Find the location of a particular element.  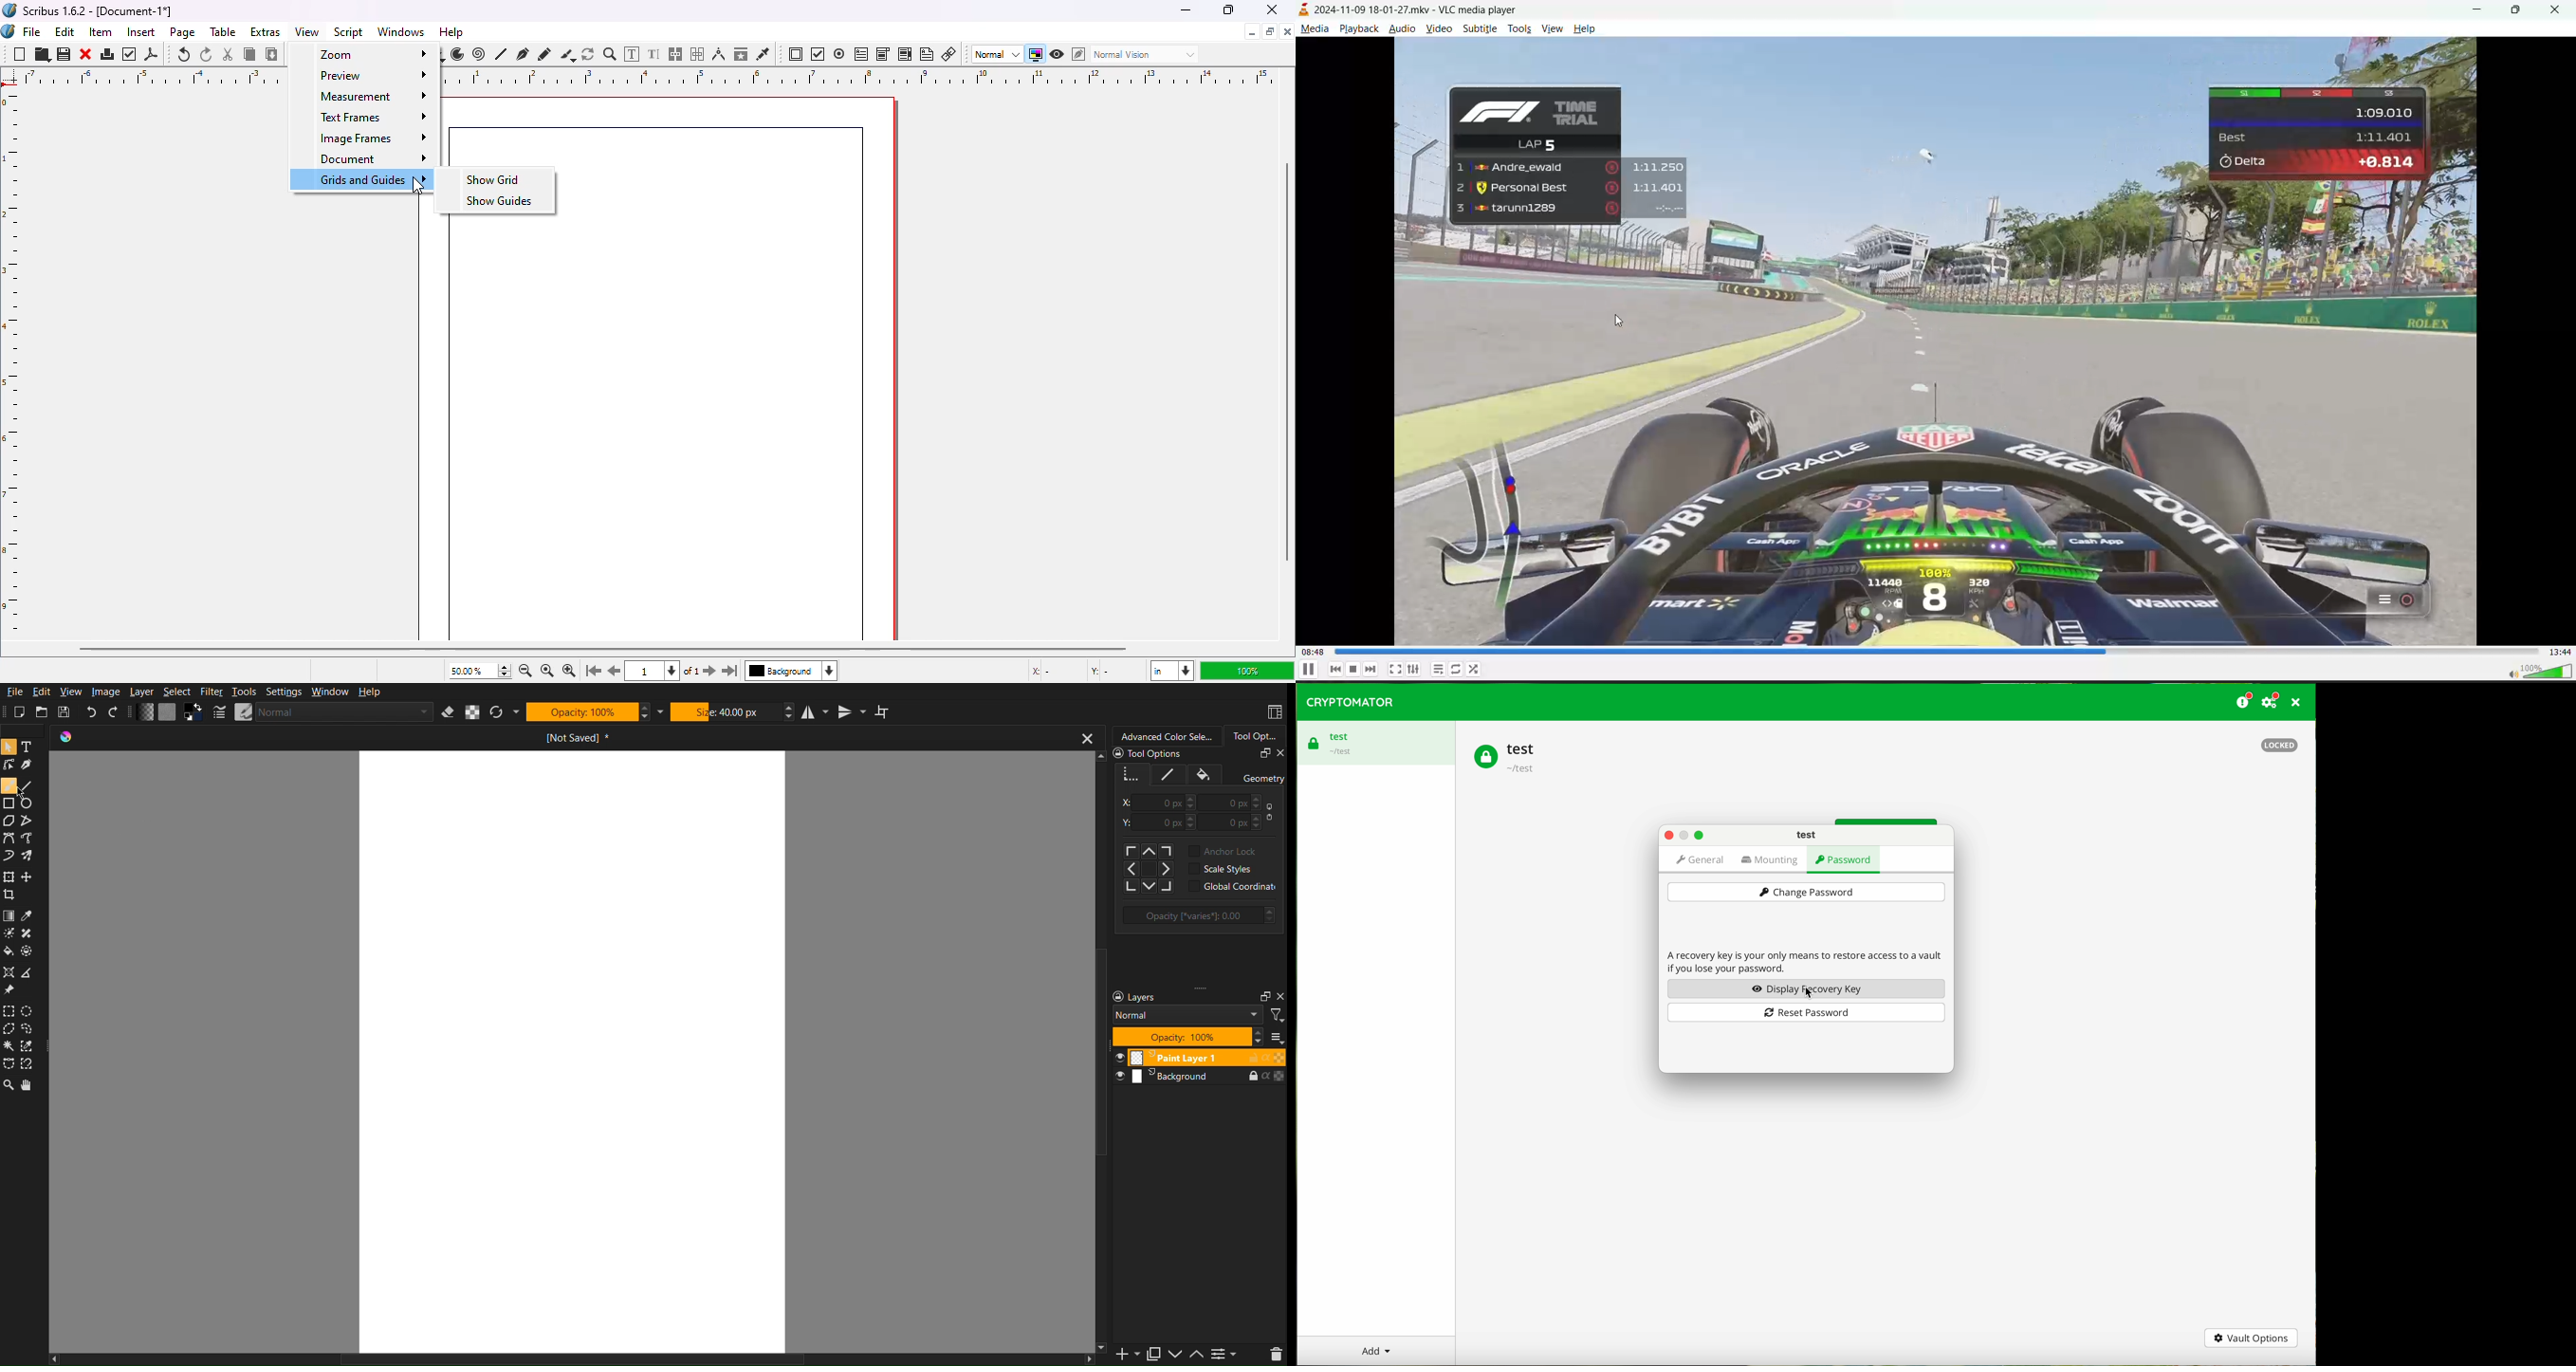

Line is located at coordinates (1170, 774).